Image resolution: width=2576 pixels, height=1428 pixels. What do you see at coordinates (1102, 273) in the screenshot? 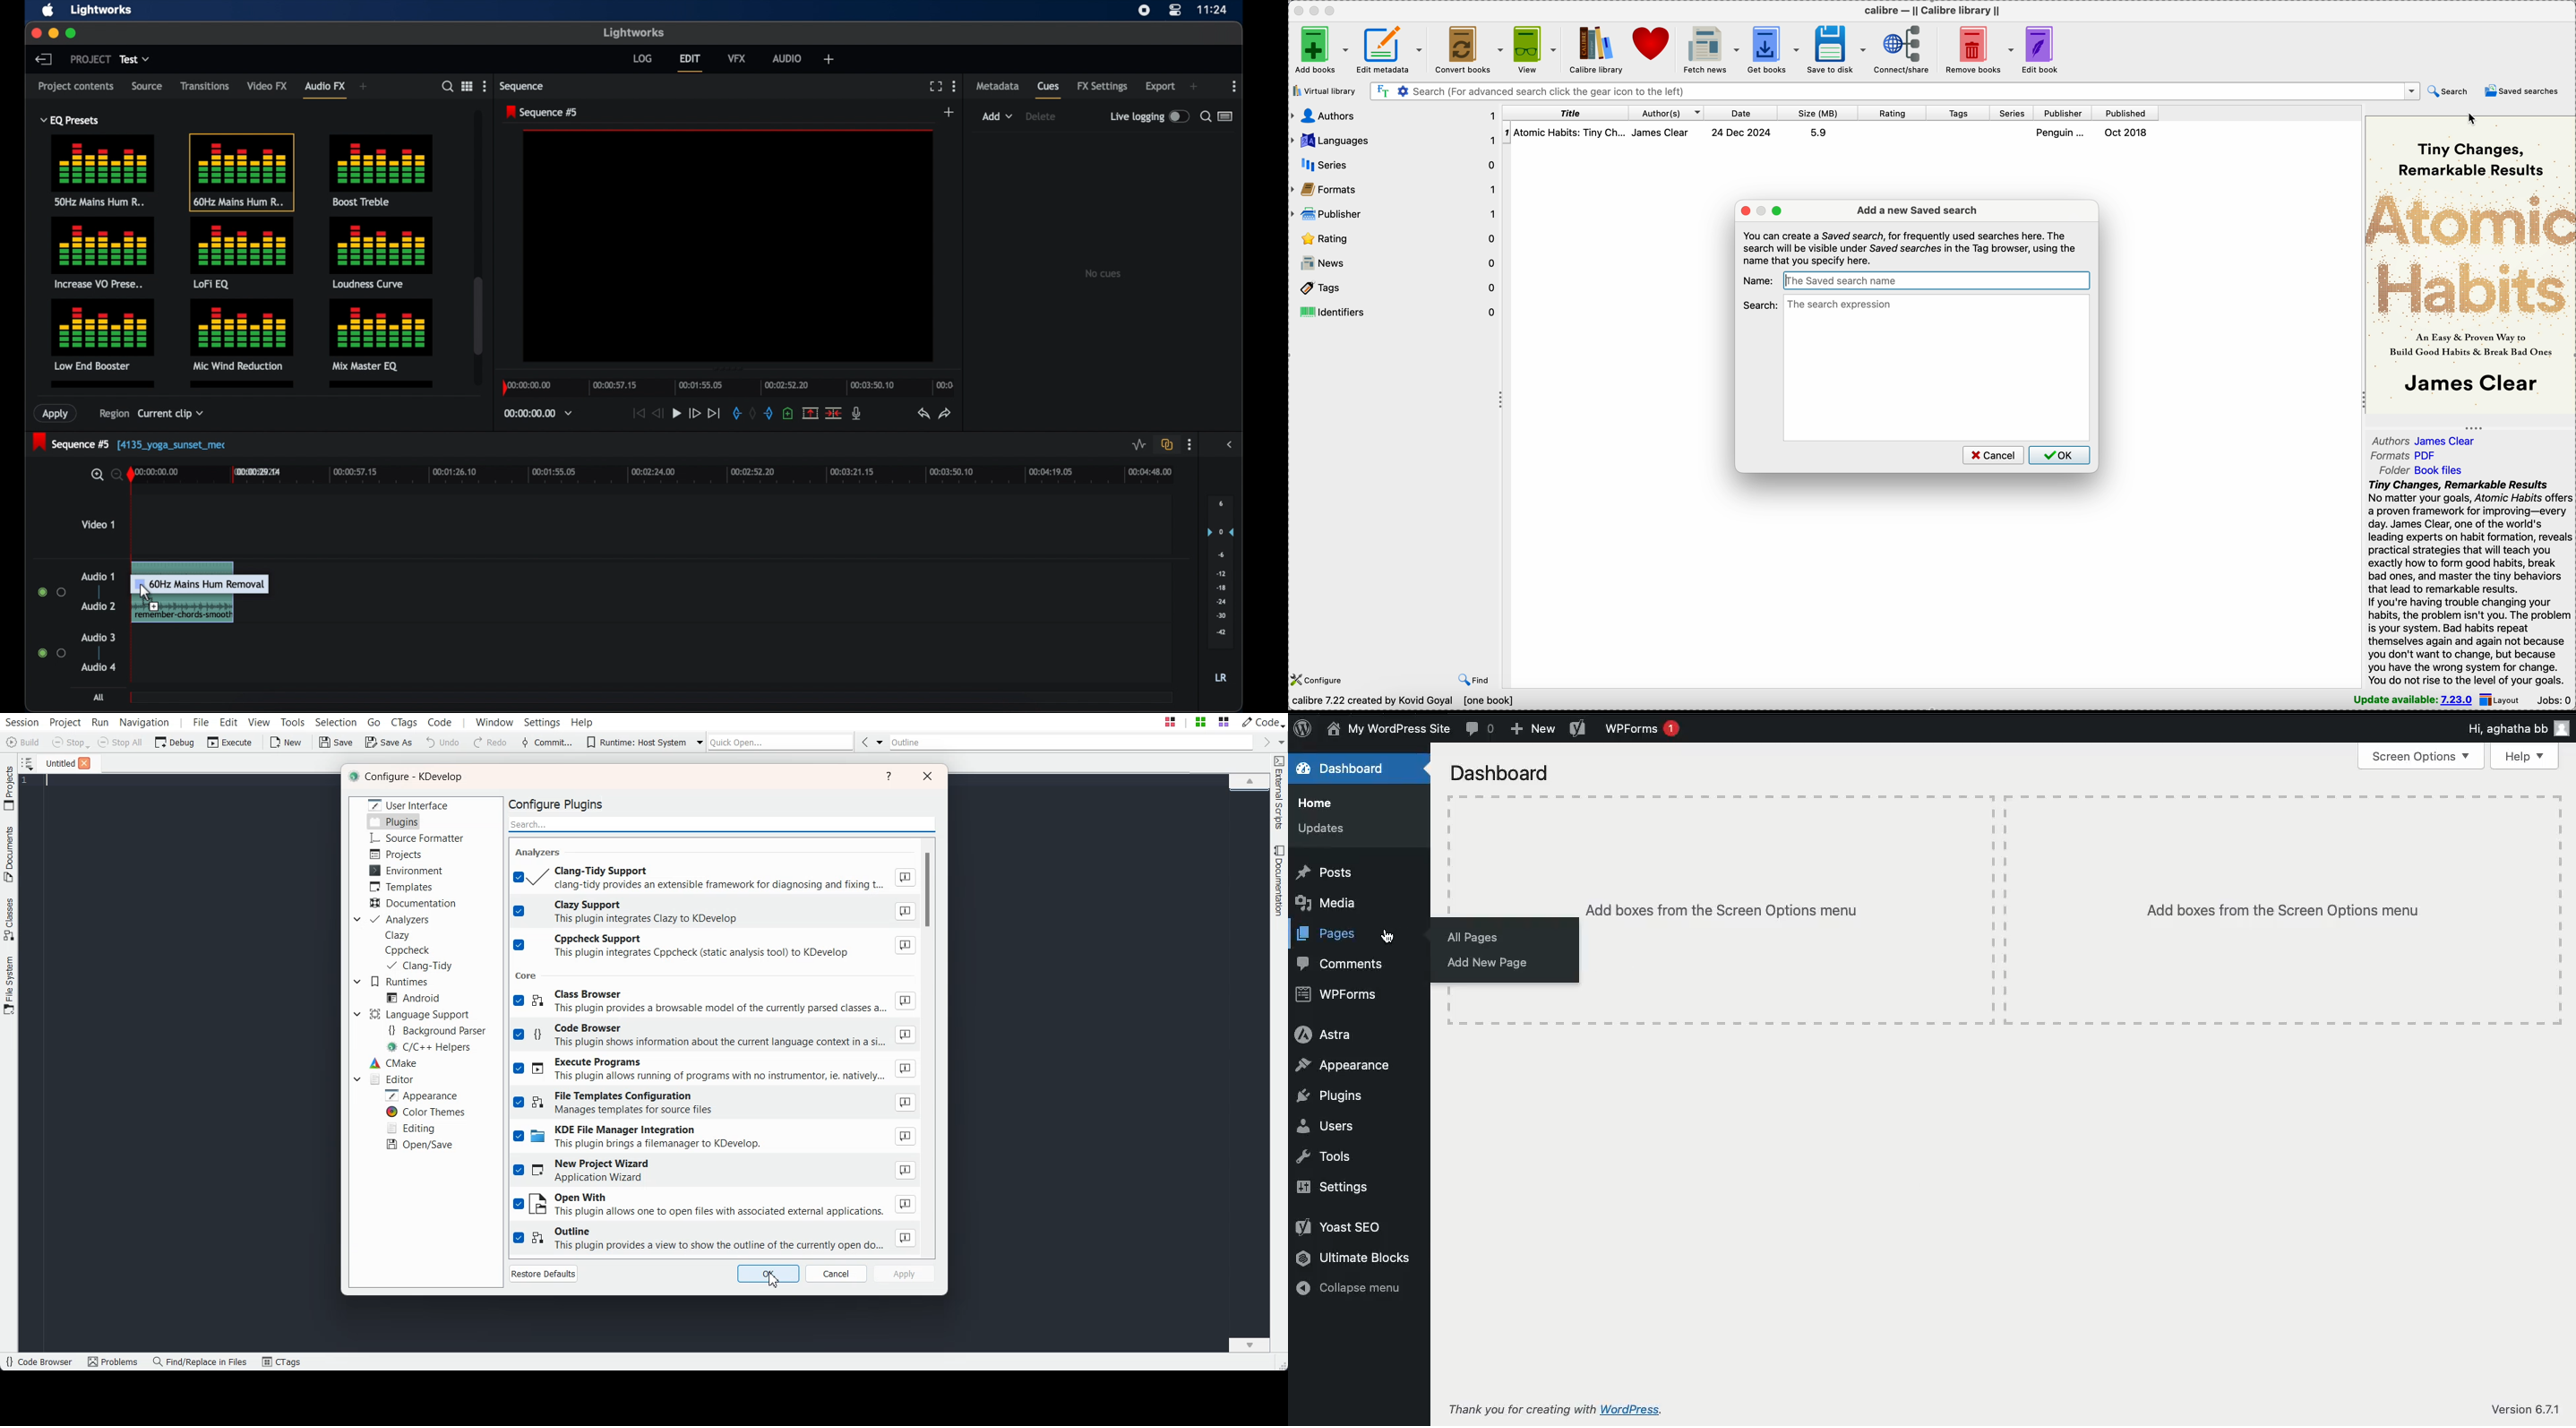
I see `no cues` at bounding box center [1102, 273].